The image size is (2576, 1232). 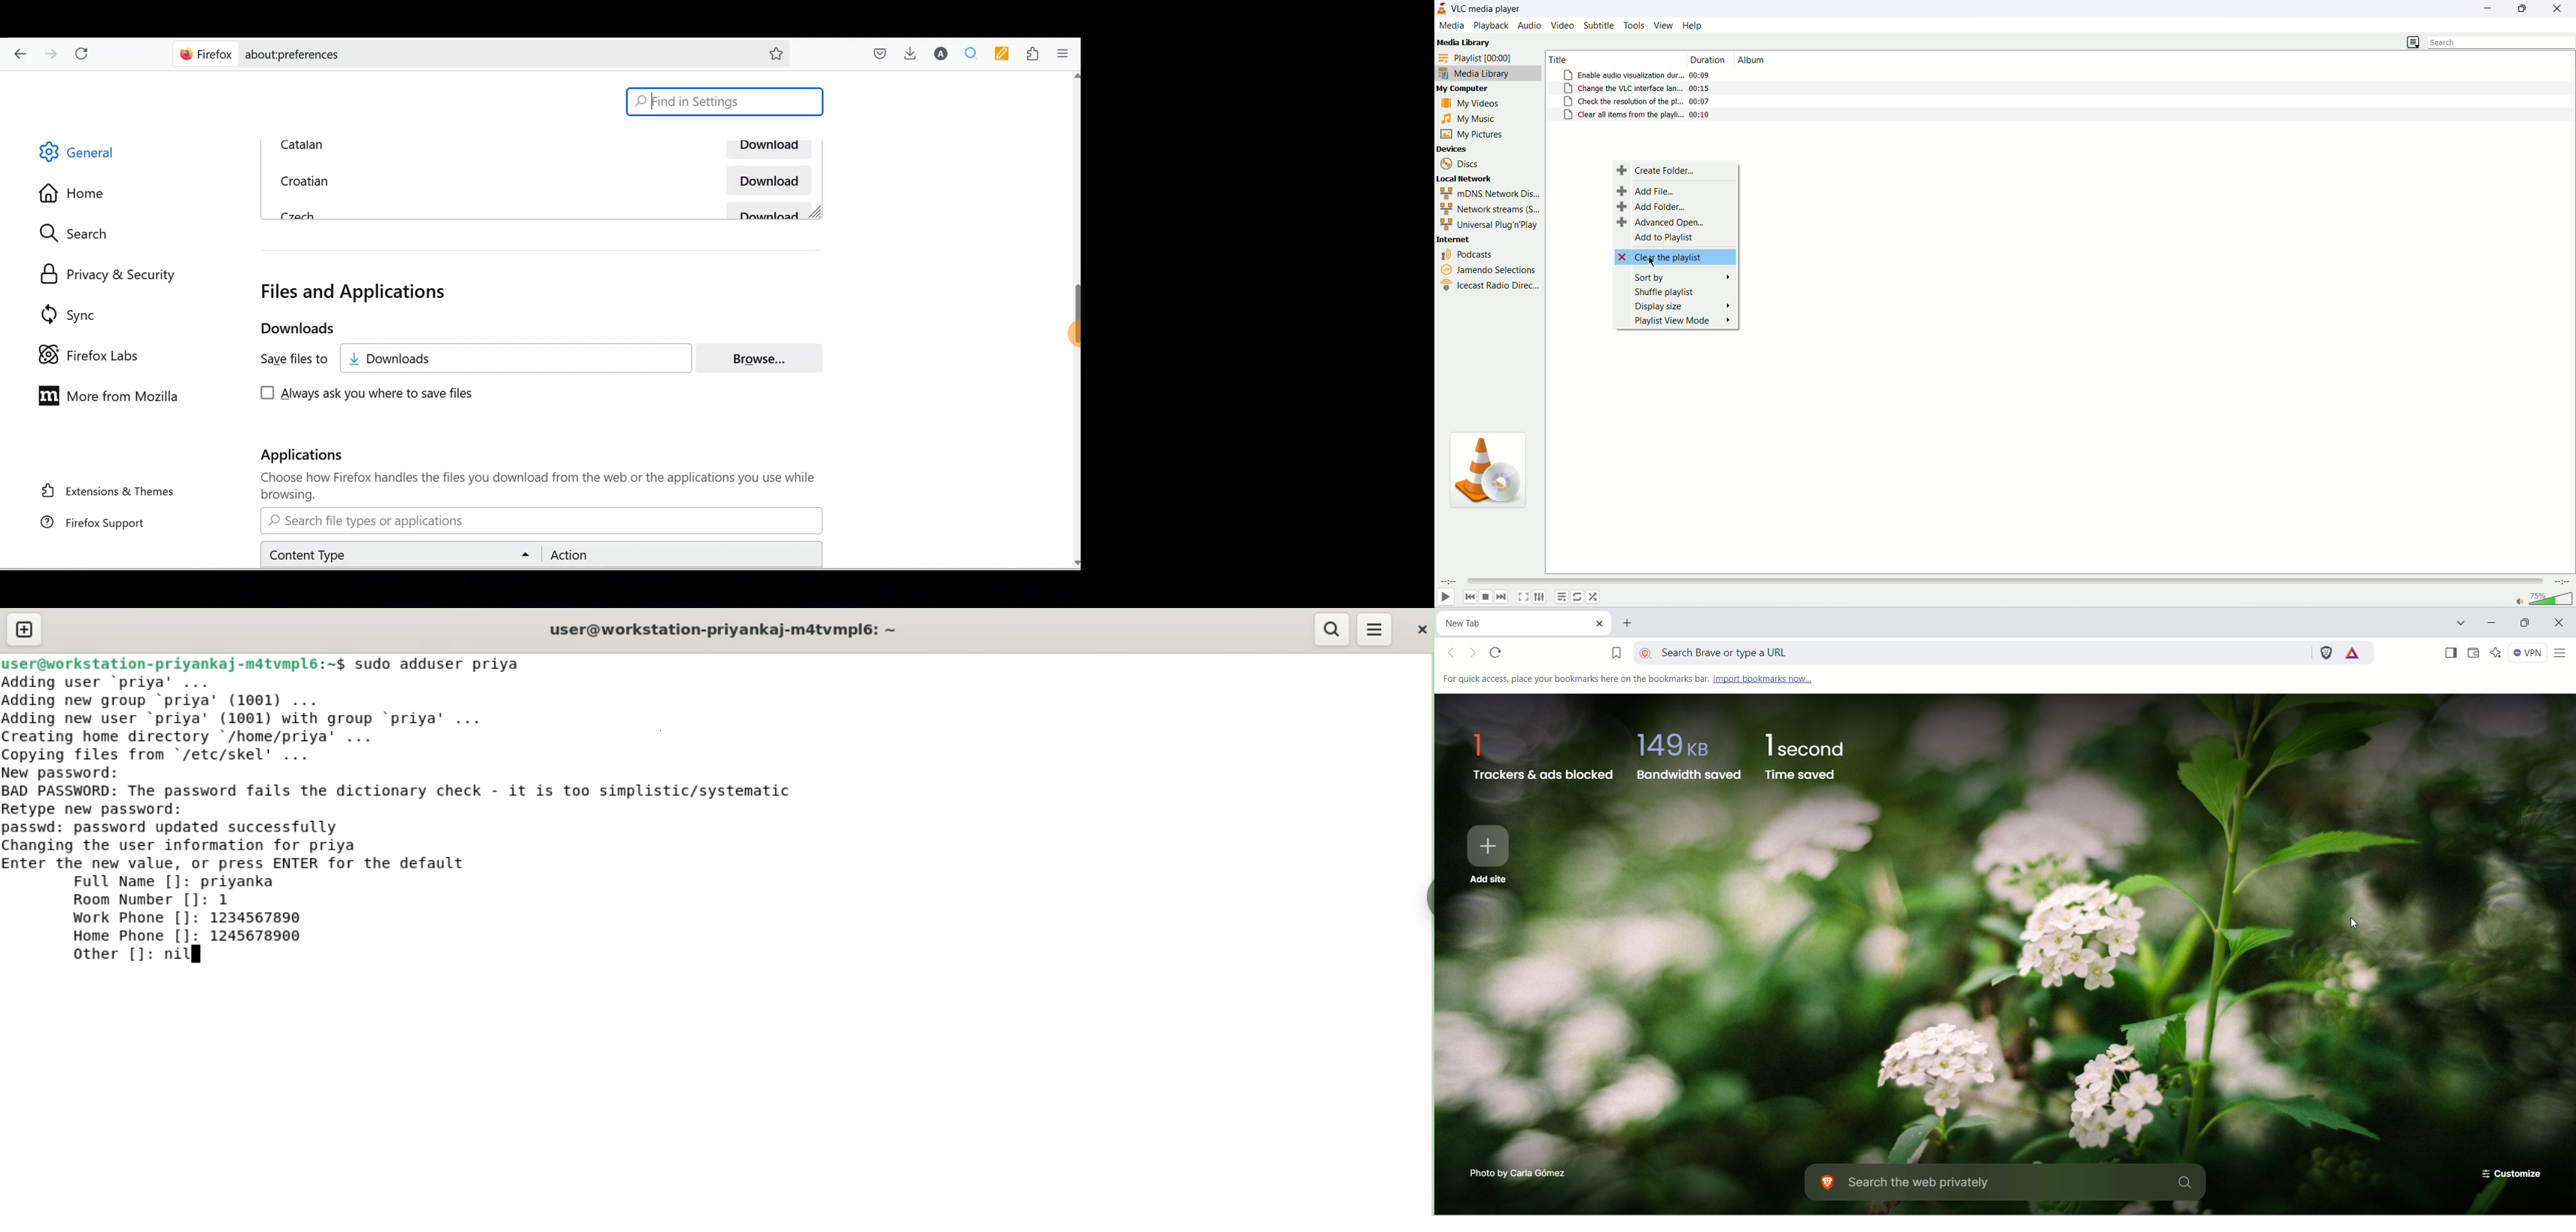 What do you see at coordinates (1538, 757) in the screenshot?
I see `1 trackers and ads blocked` at bounding box center [1538, 757].